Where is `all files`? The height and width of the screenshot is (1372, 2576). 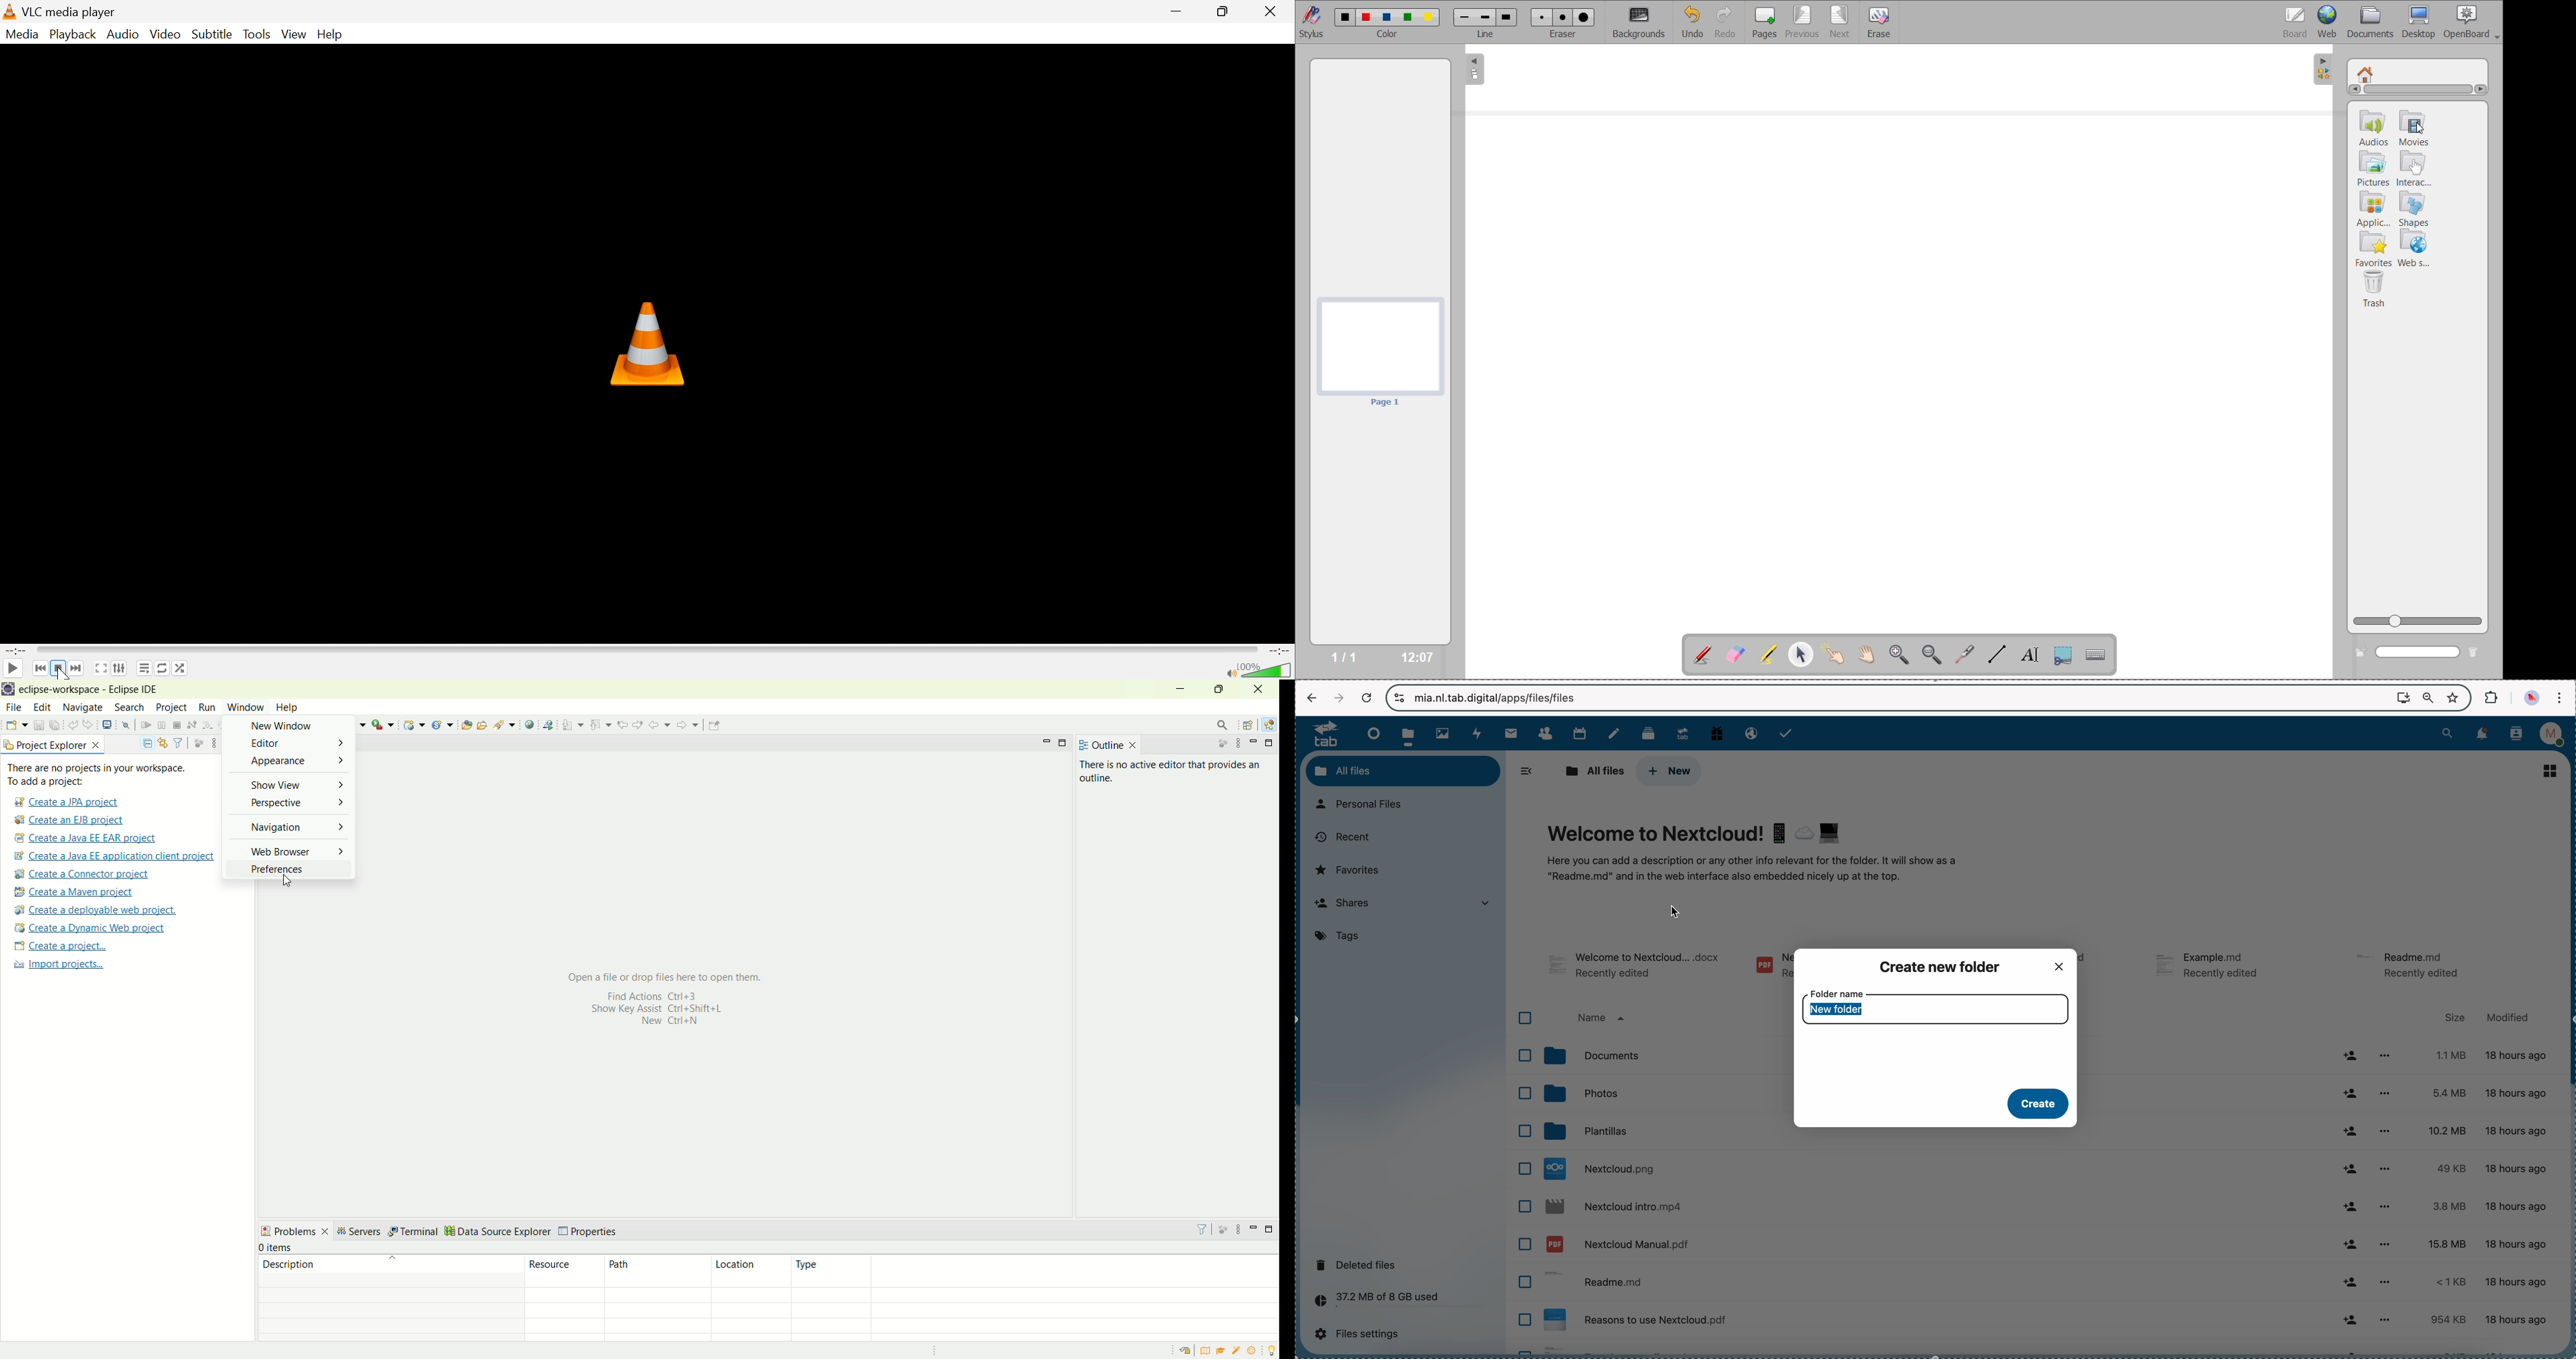 all files is located at coordinates (1592, 771).